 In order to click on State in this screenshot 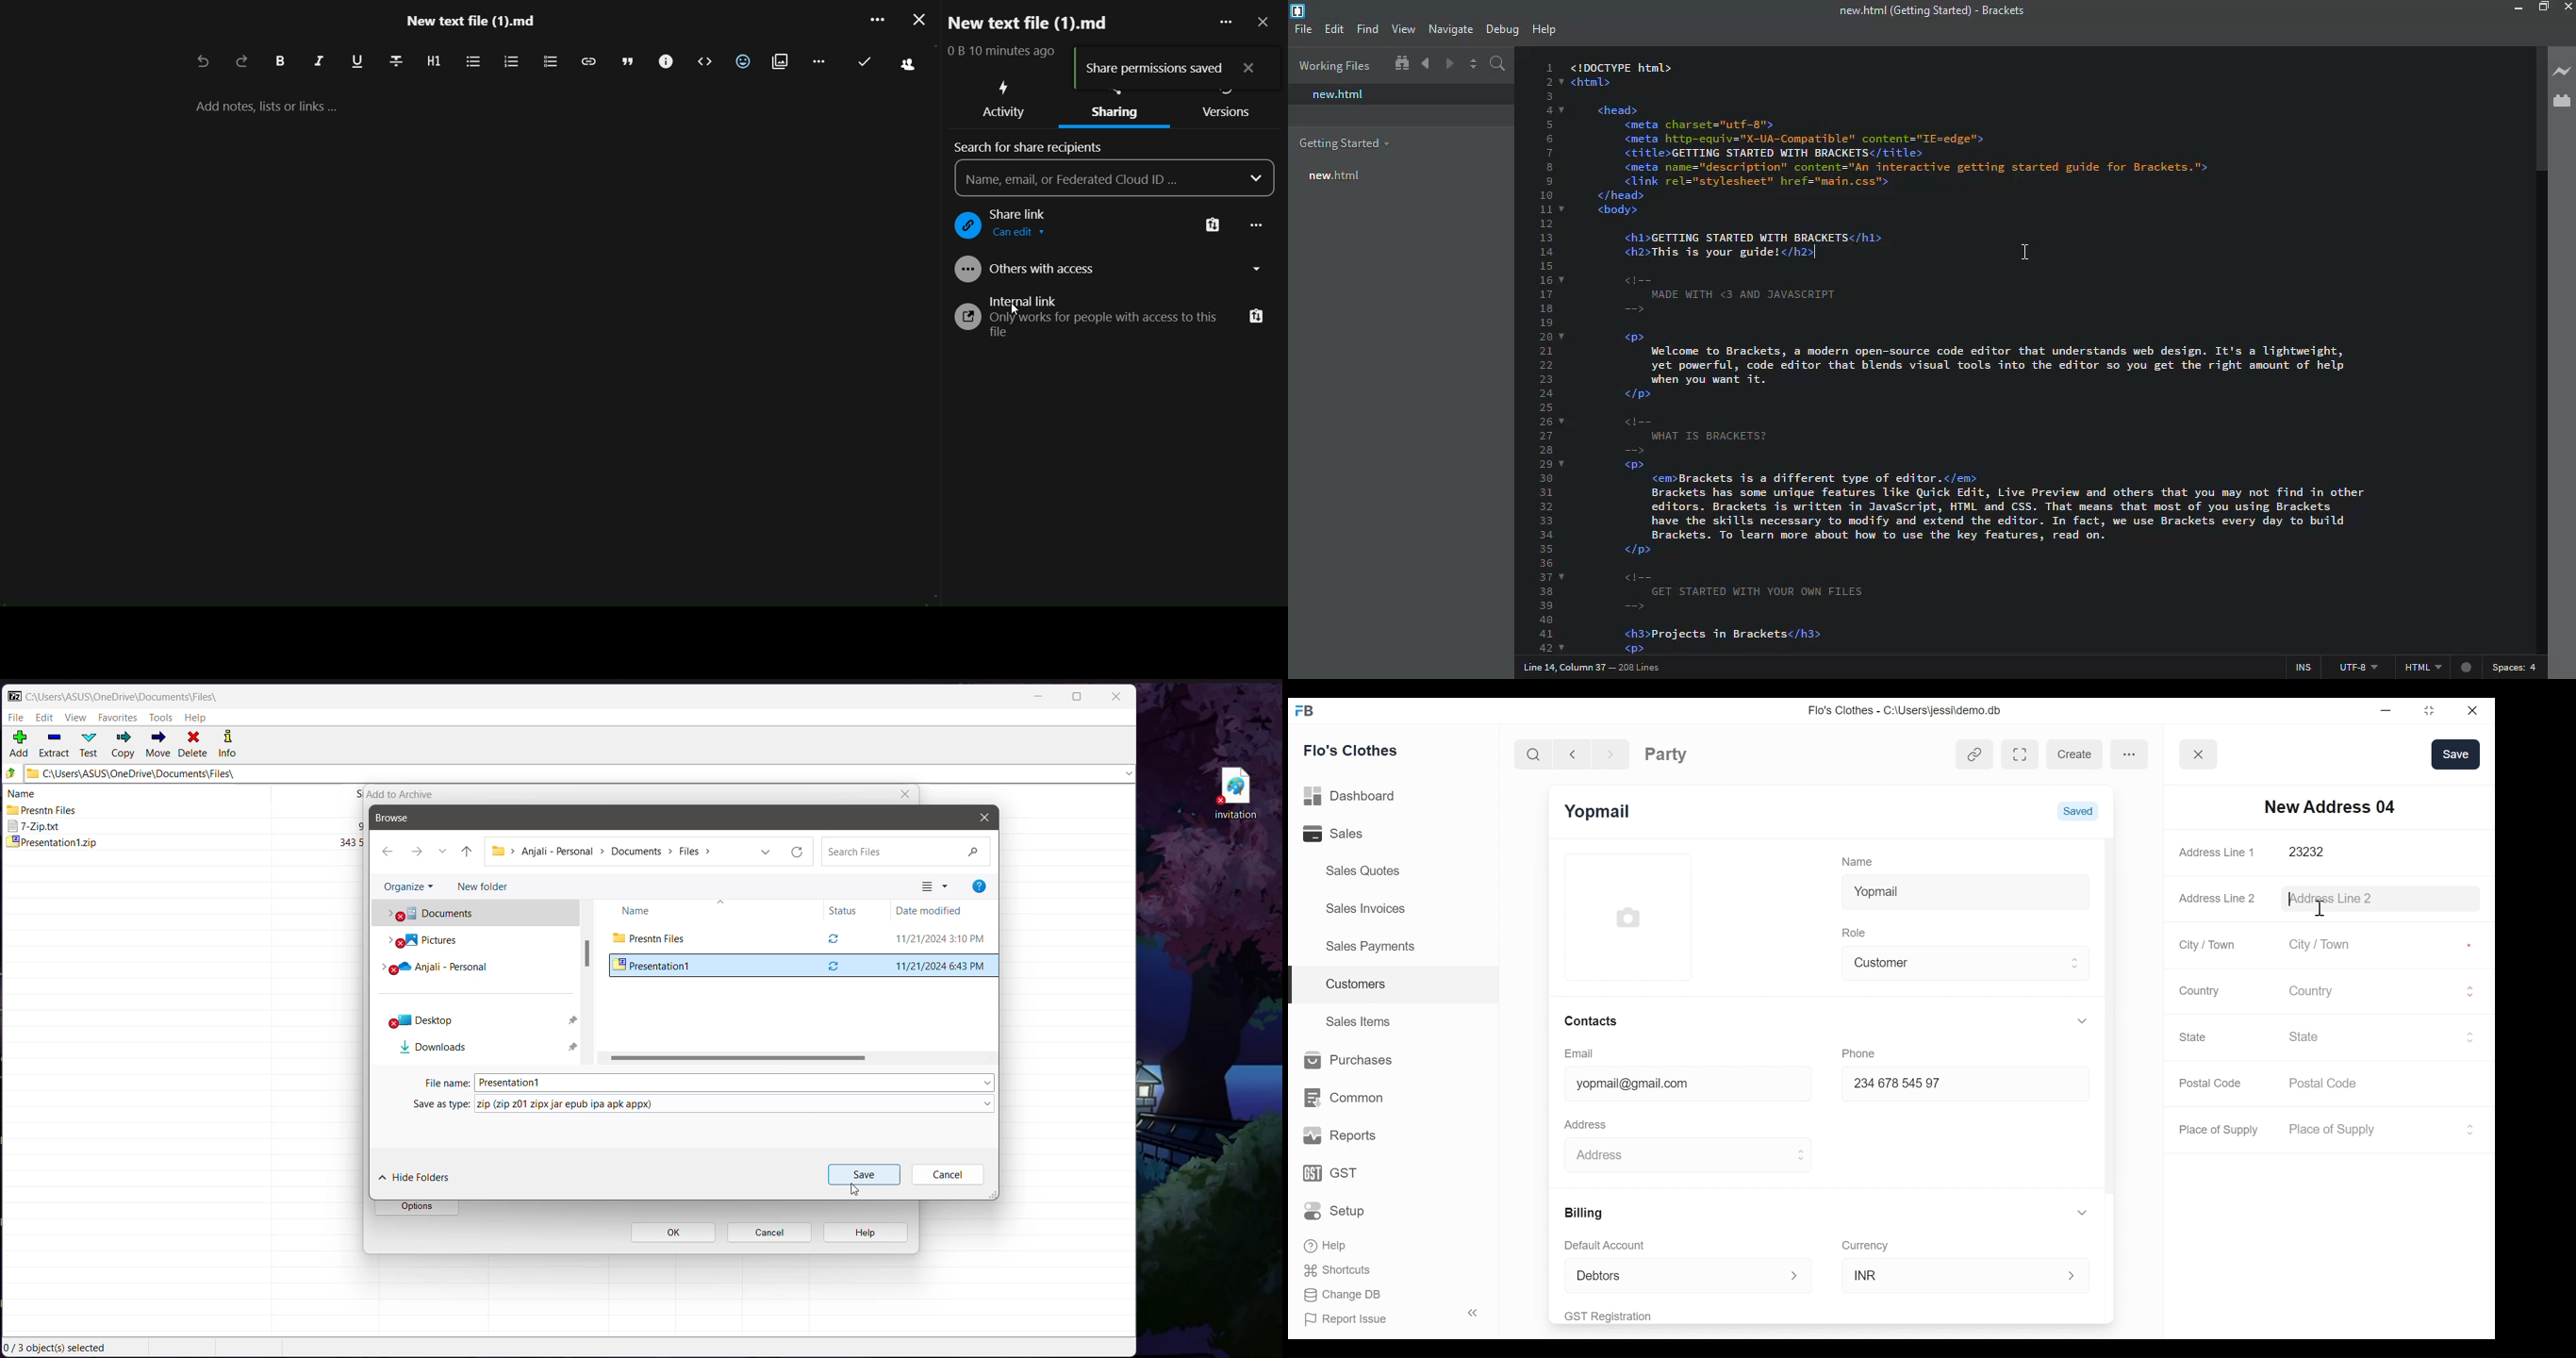, I will do `click(2372, 1036)`.